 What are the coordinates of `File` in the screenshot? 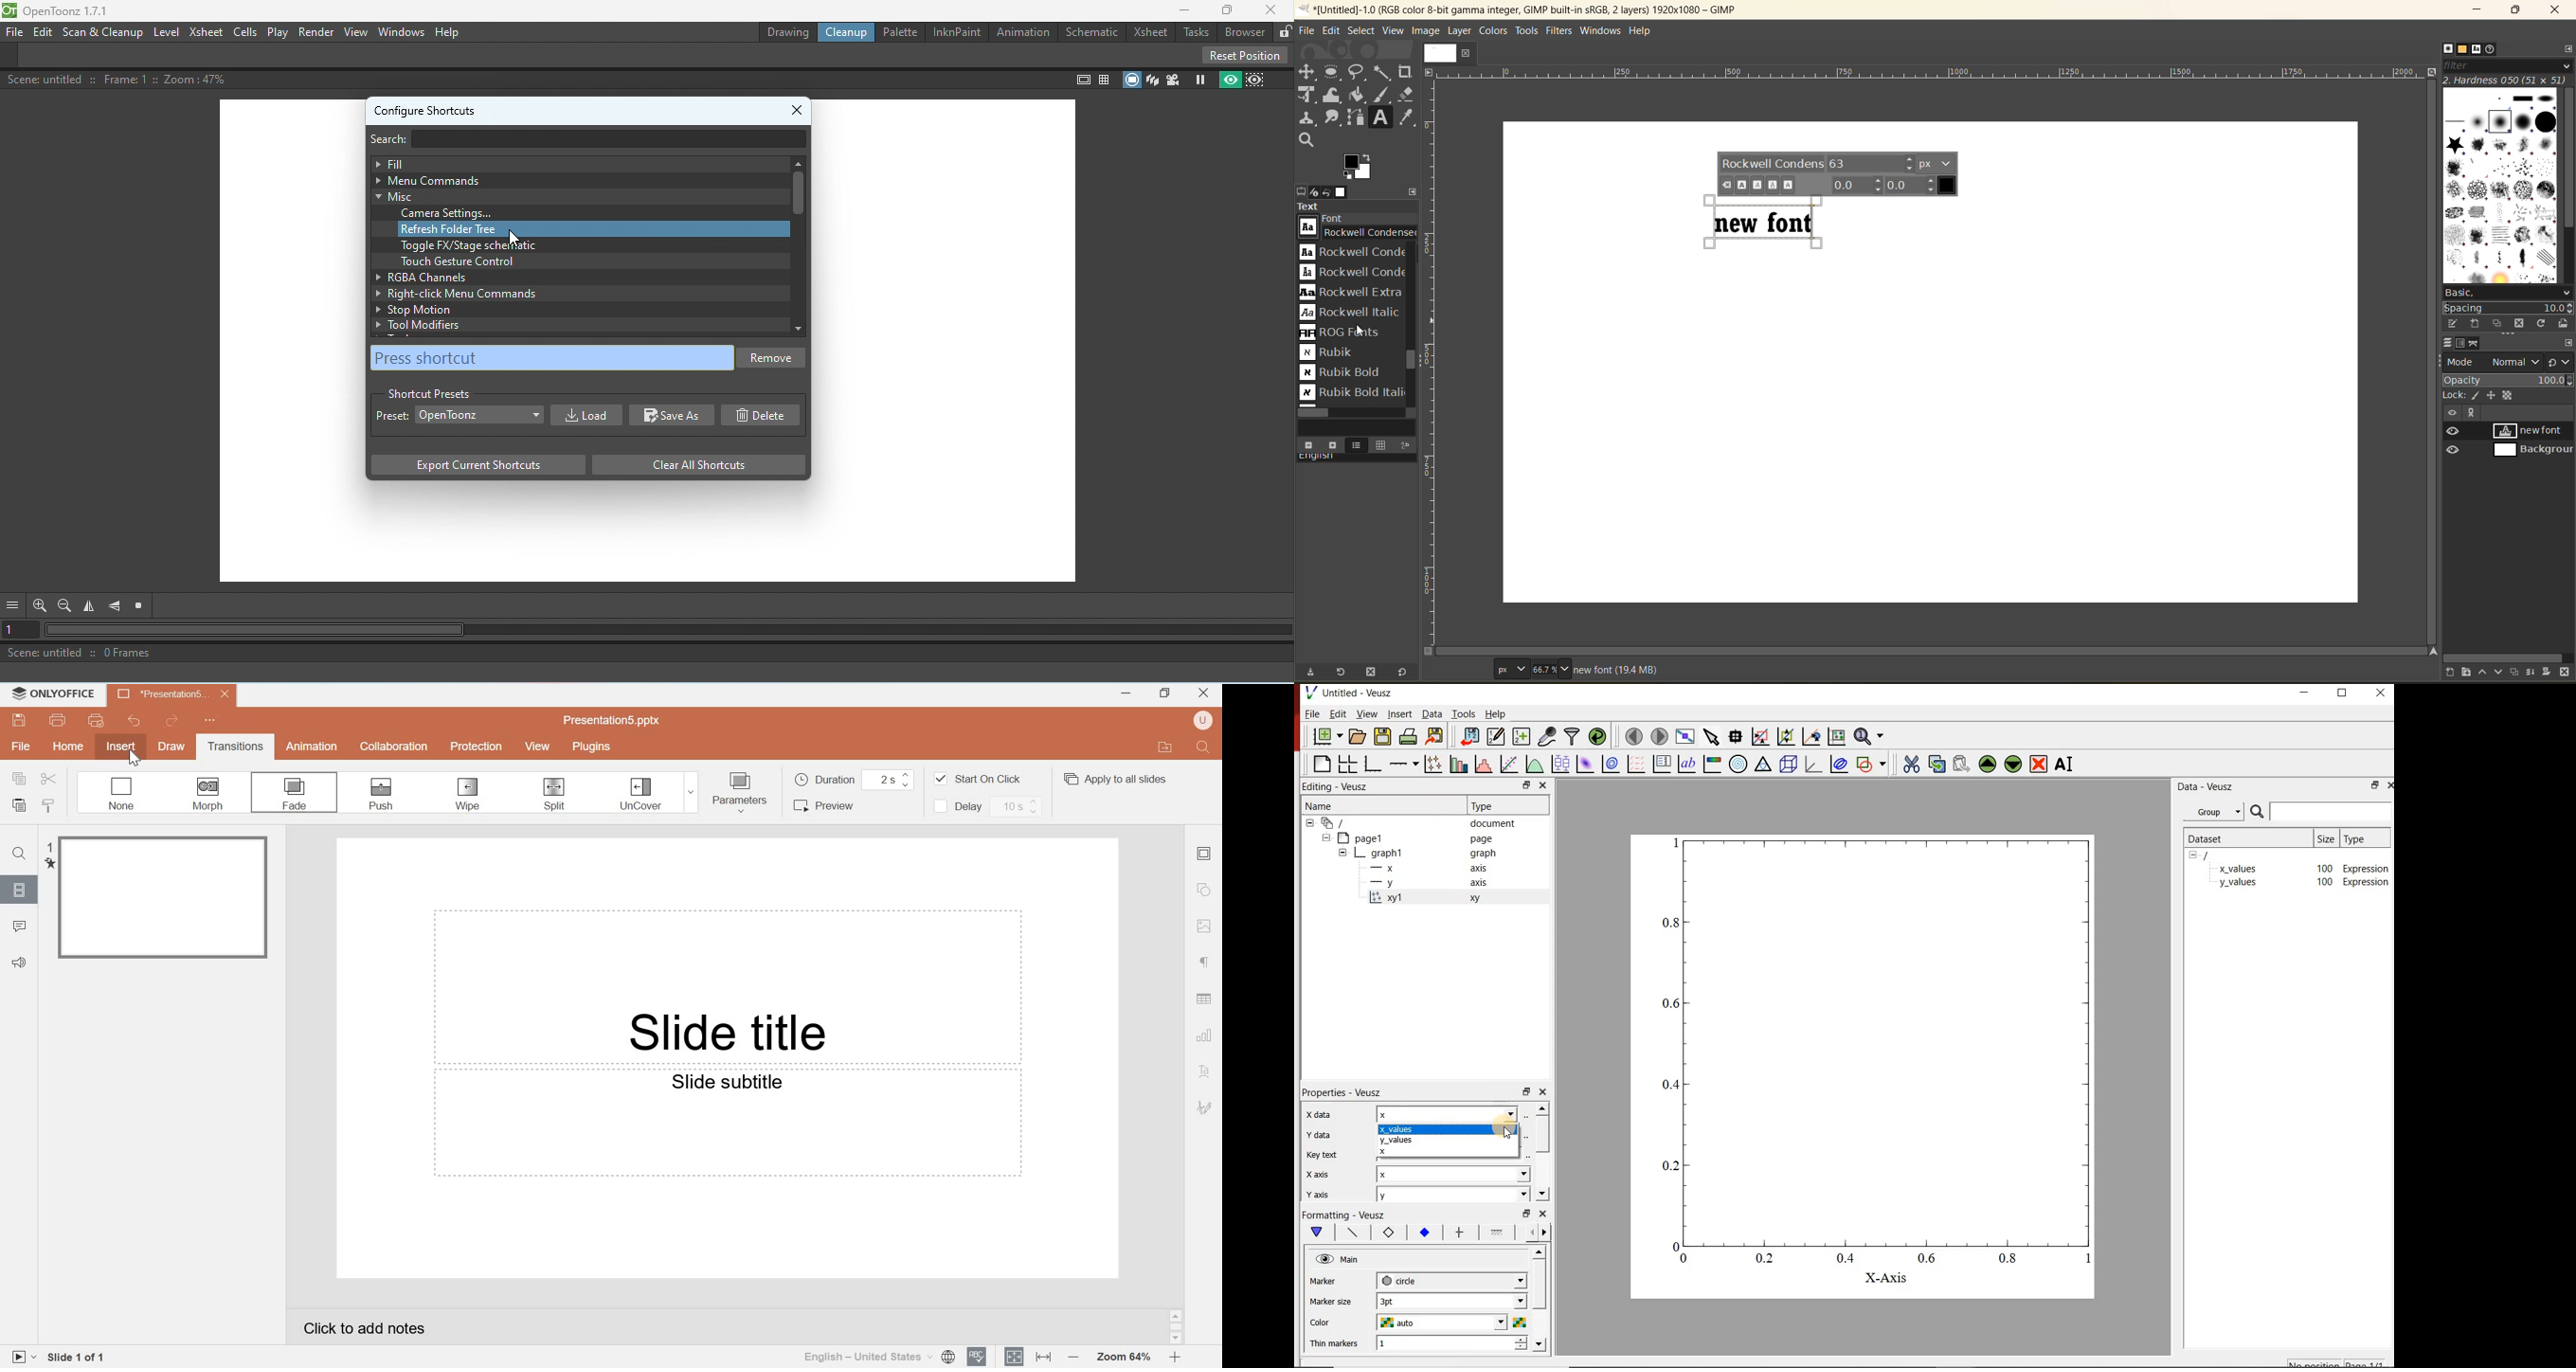 It's located at (20, 747).